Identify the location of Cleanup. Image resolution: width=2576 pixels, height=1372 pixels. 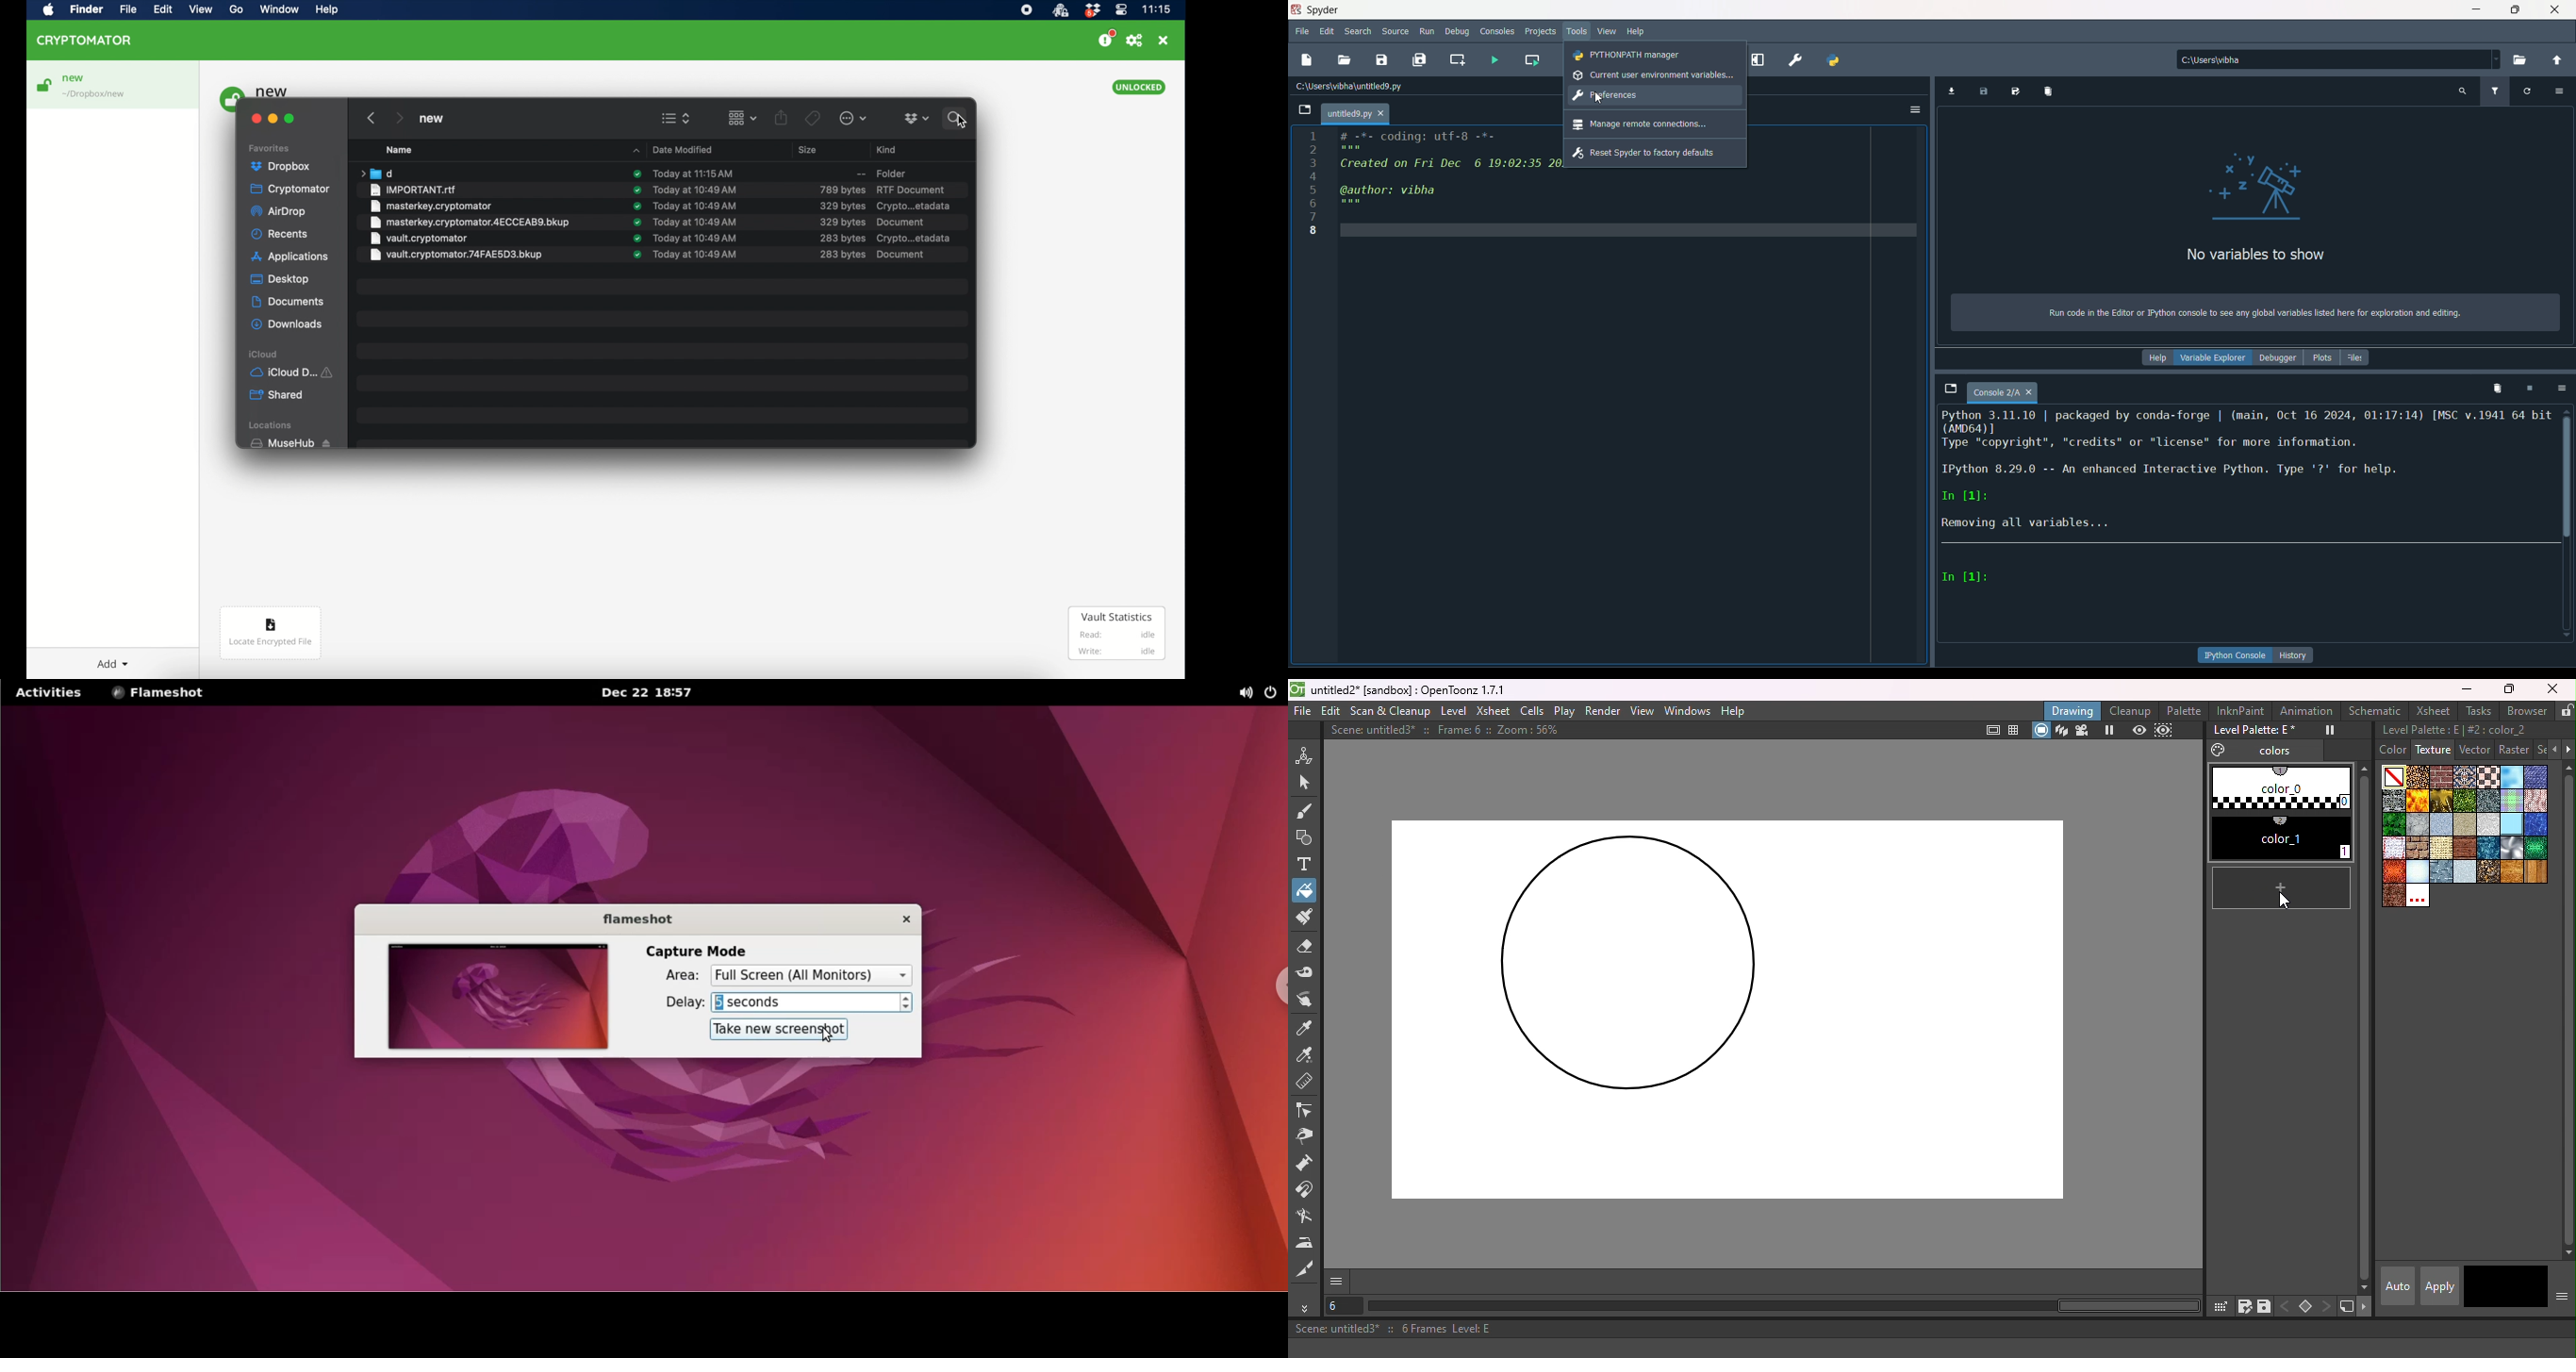
(2131, 710).